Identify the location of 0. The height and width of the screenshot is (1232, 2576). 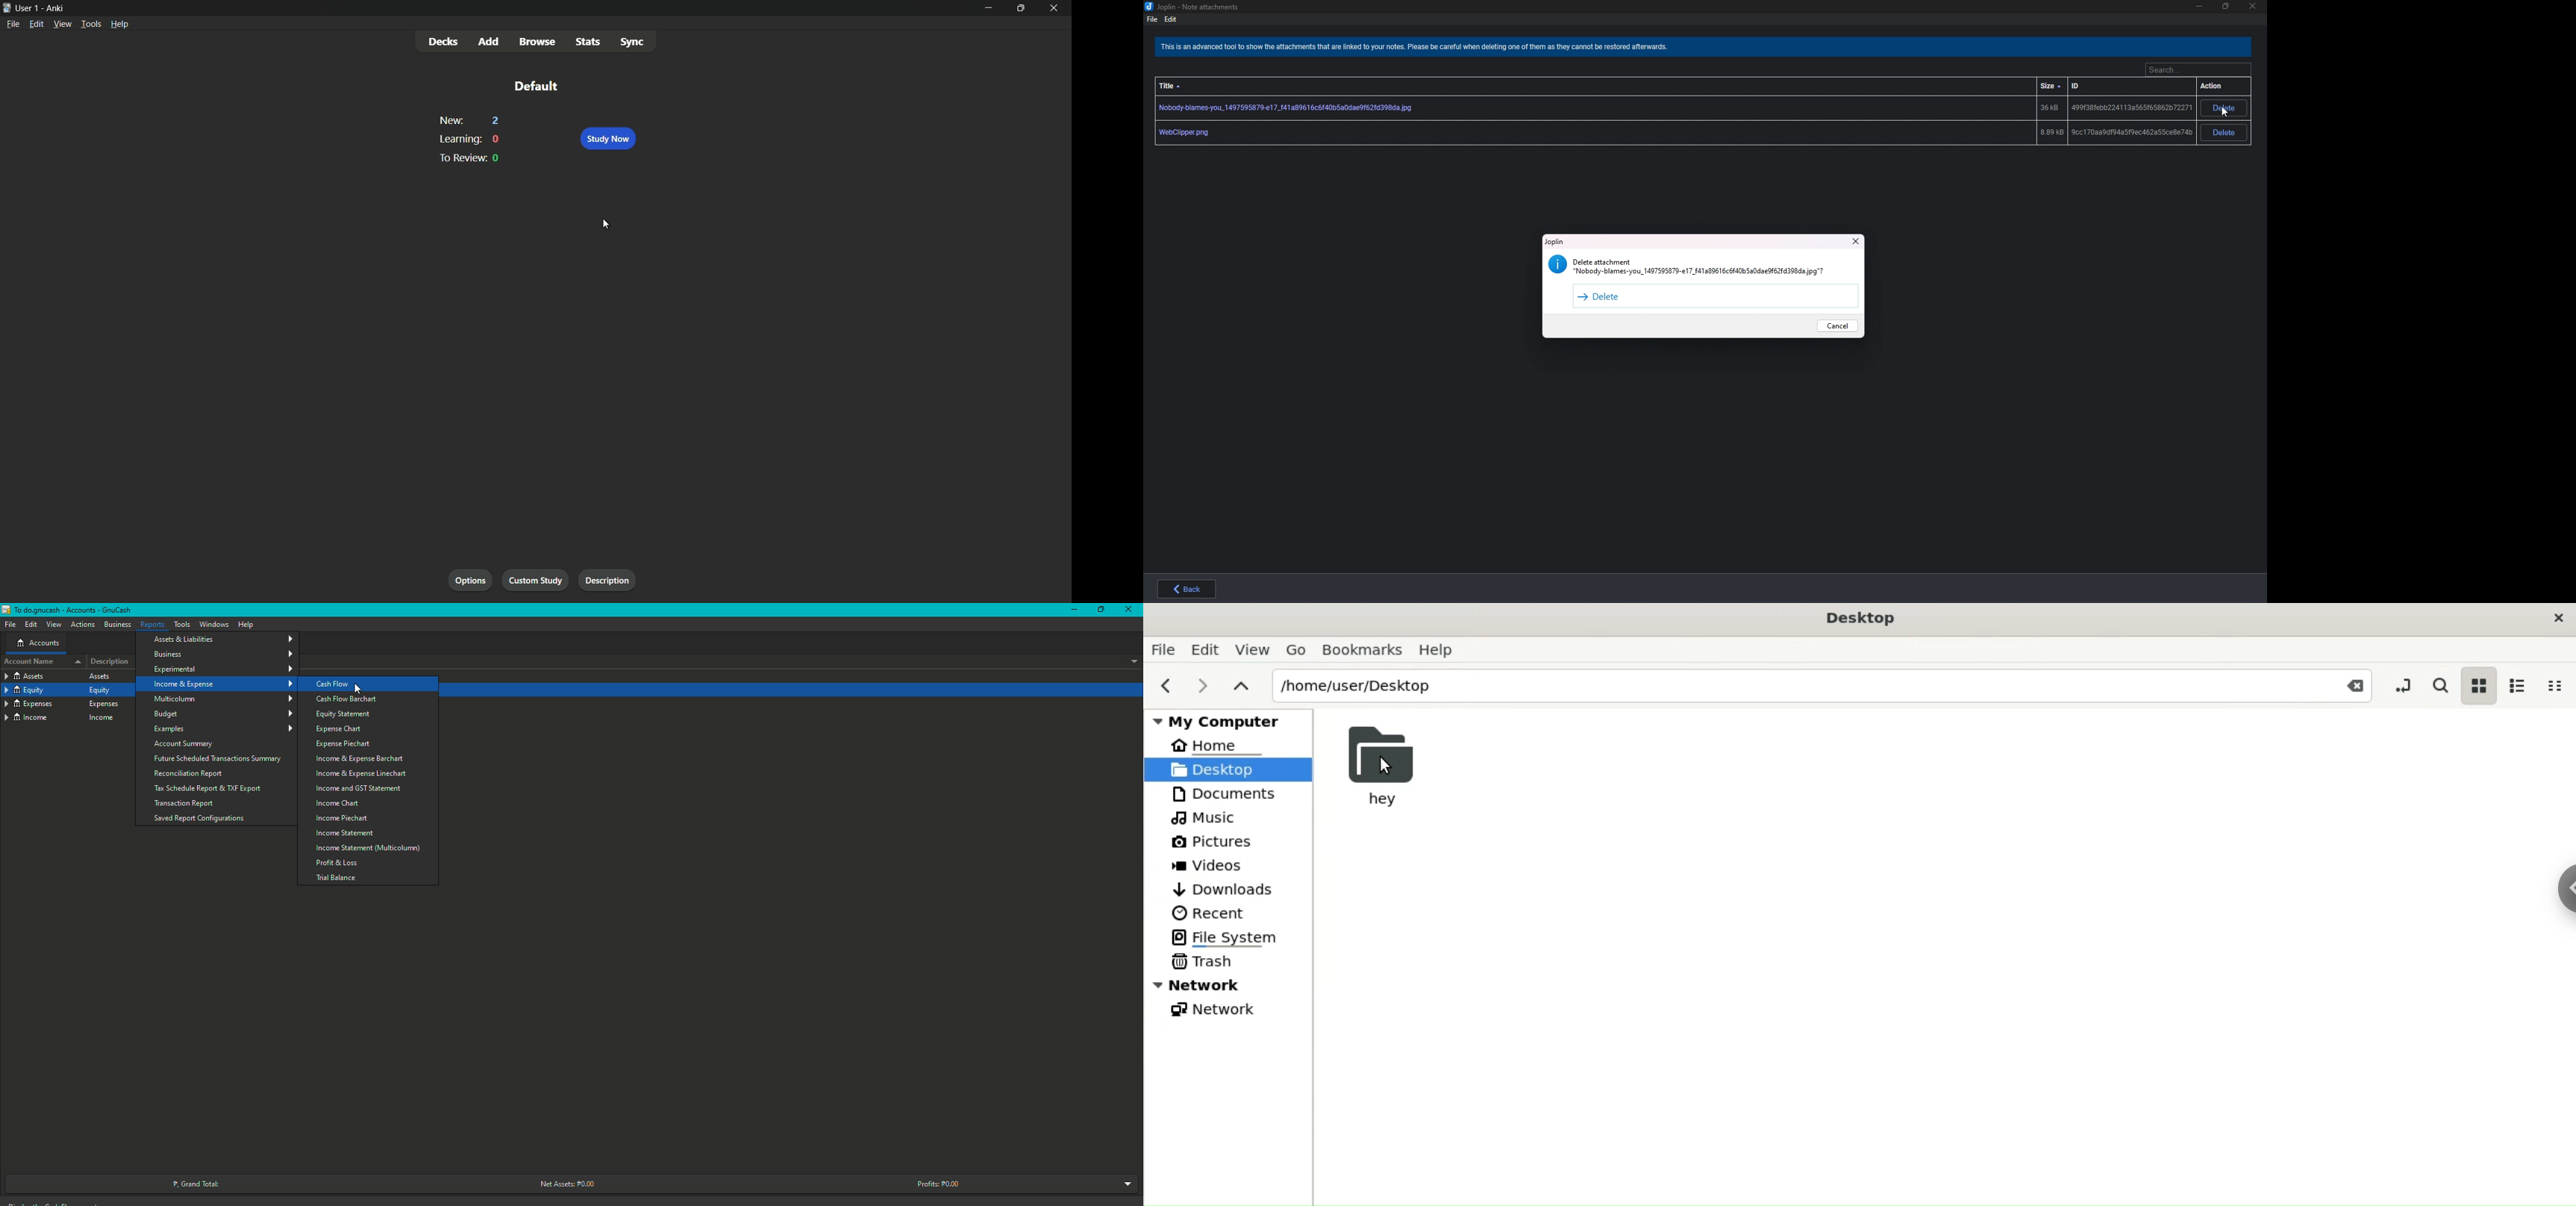
(498, 157).